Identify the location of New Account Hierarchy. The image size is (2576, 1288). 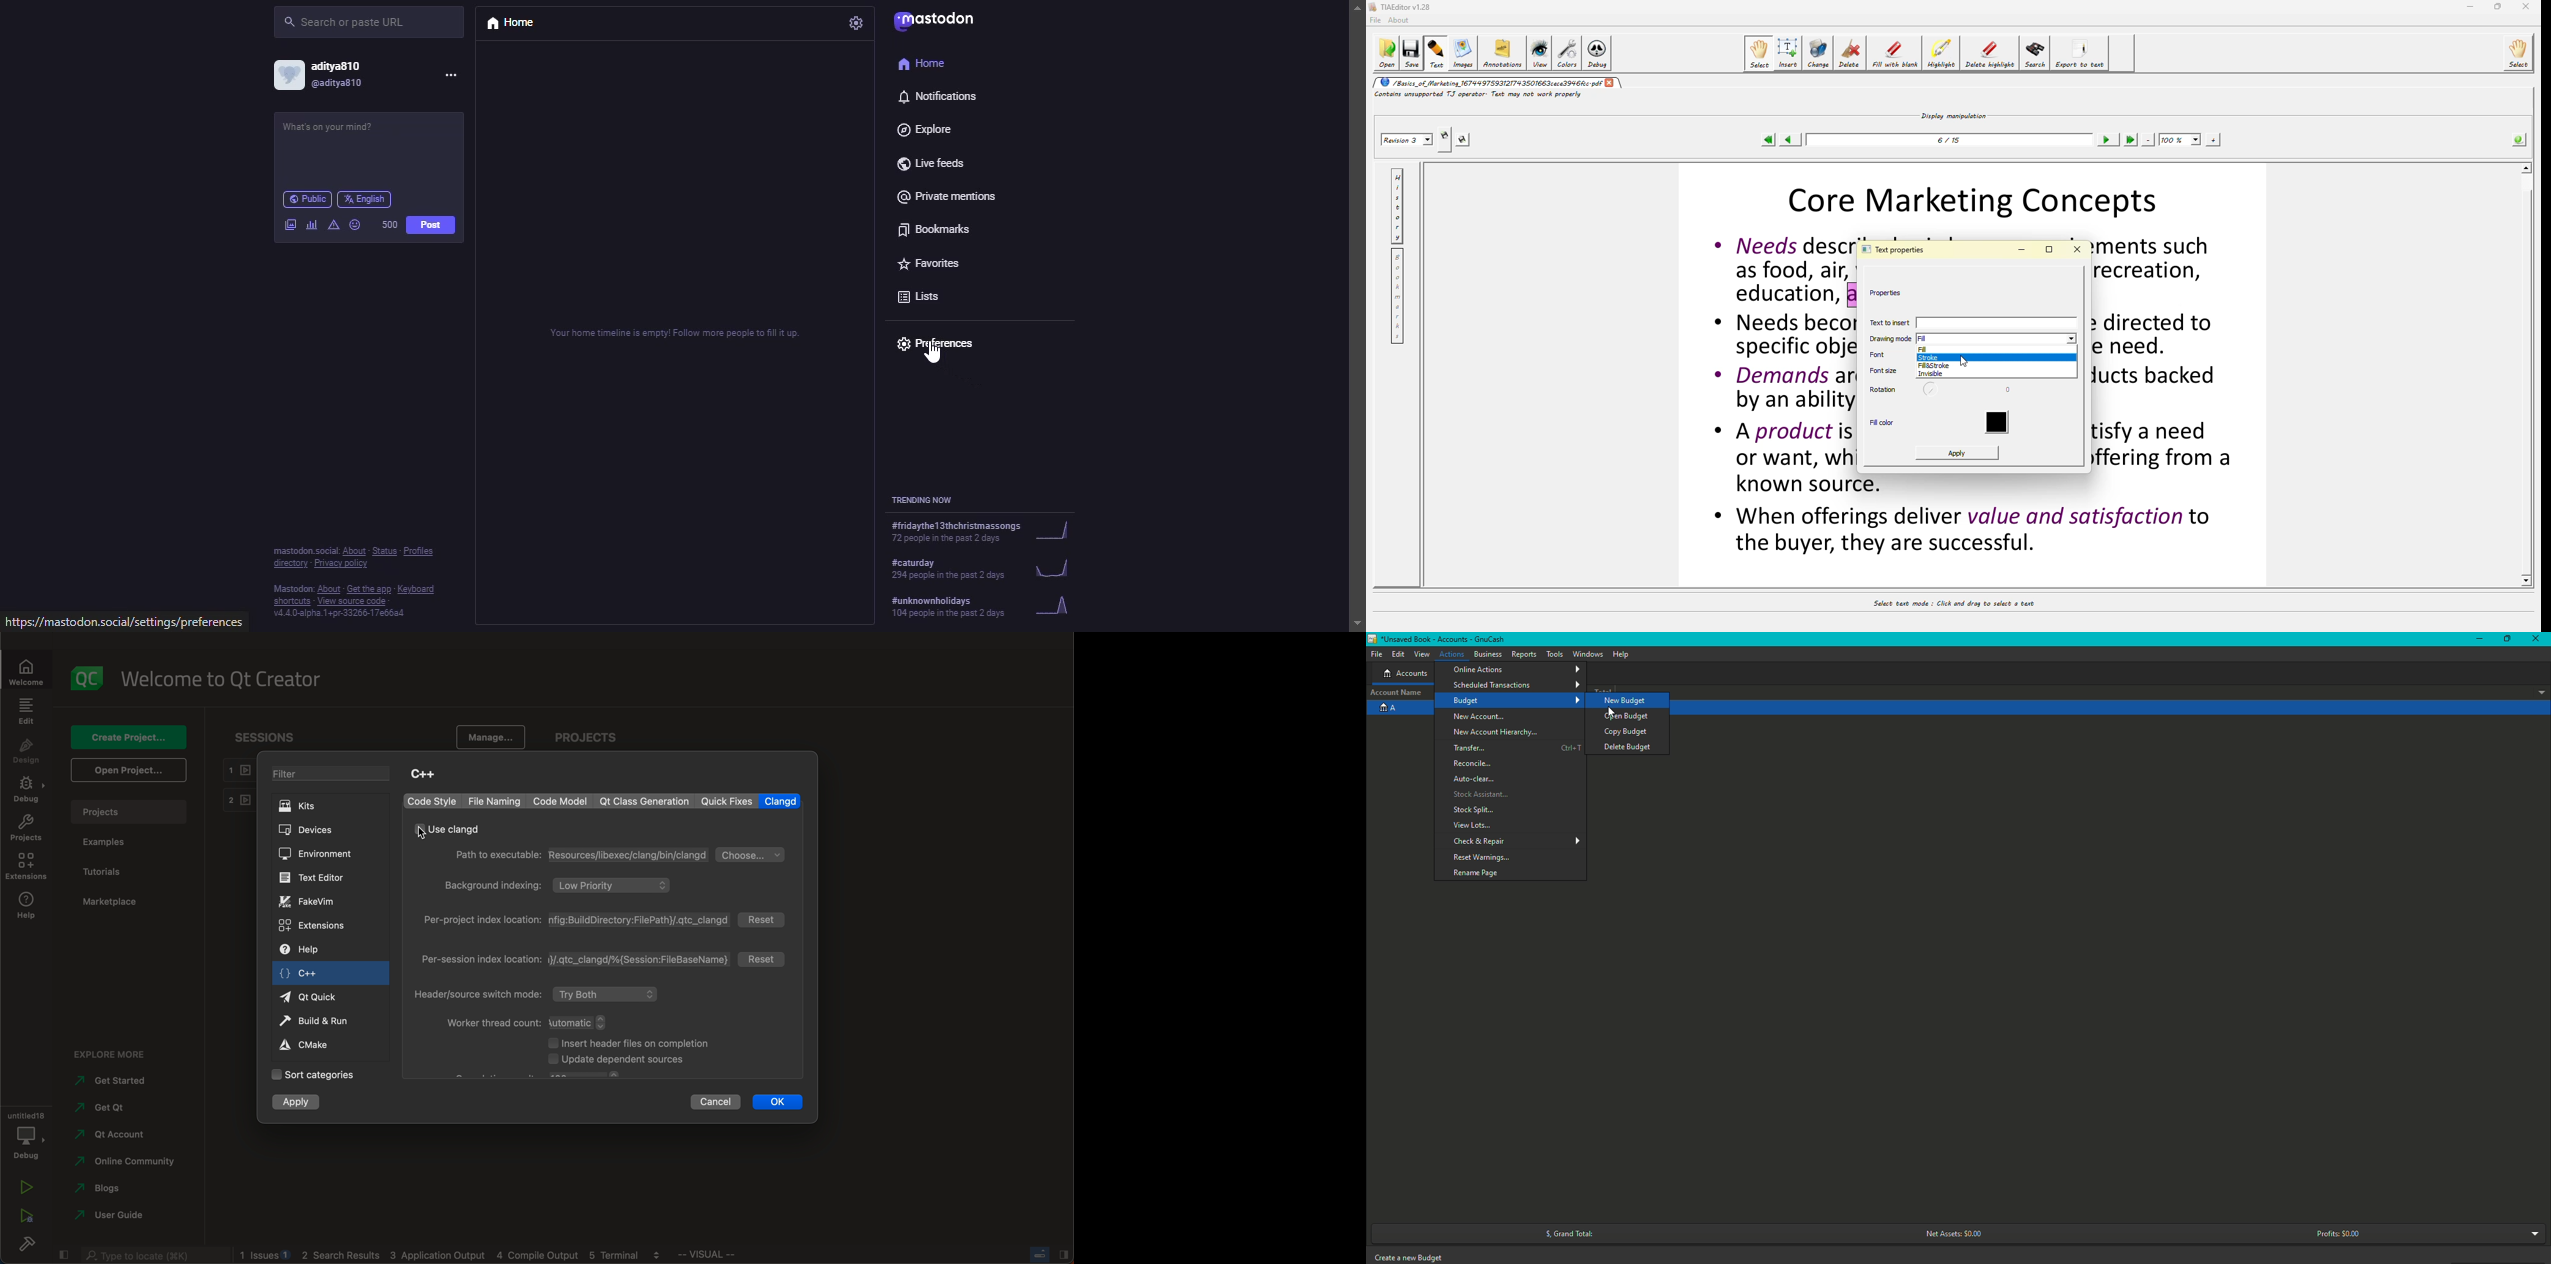
(1499, 731).